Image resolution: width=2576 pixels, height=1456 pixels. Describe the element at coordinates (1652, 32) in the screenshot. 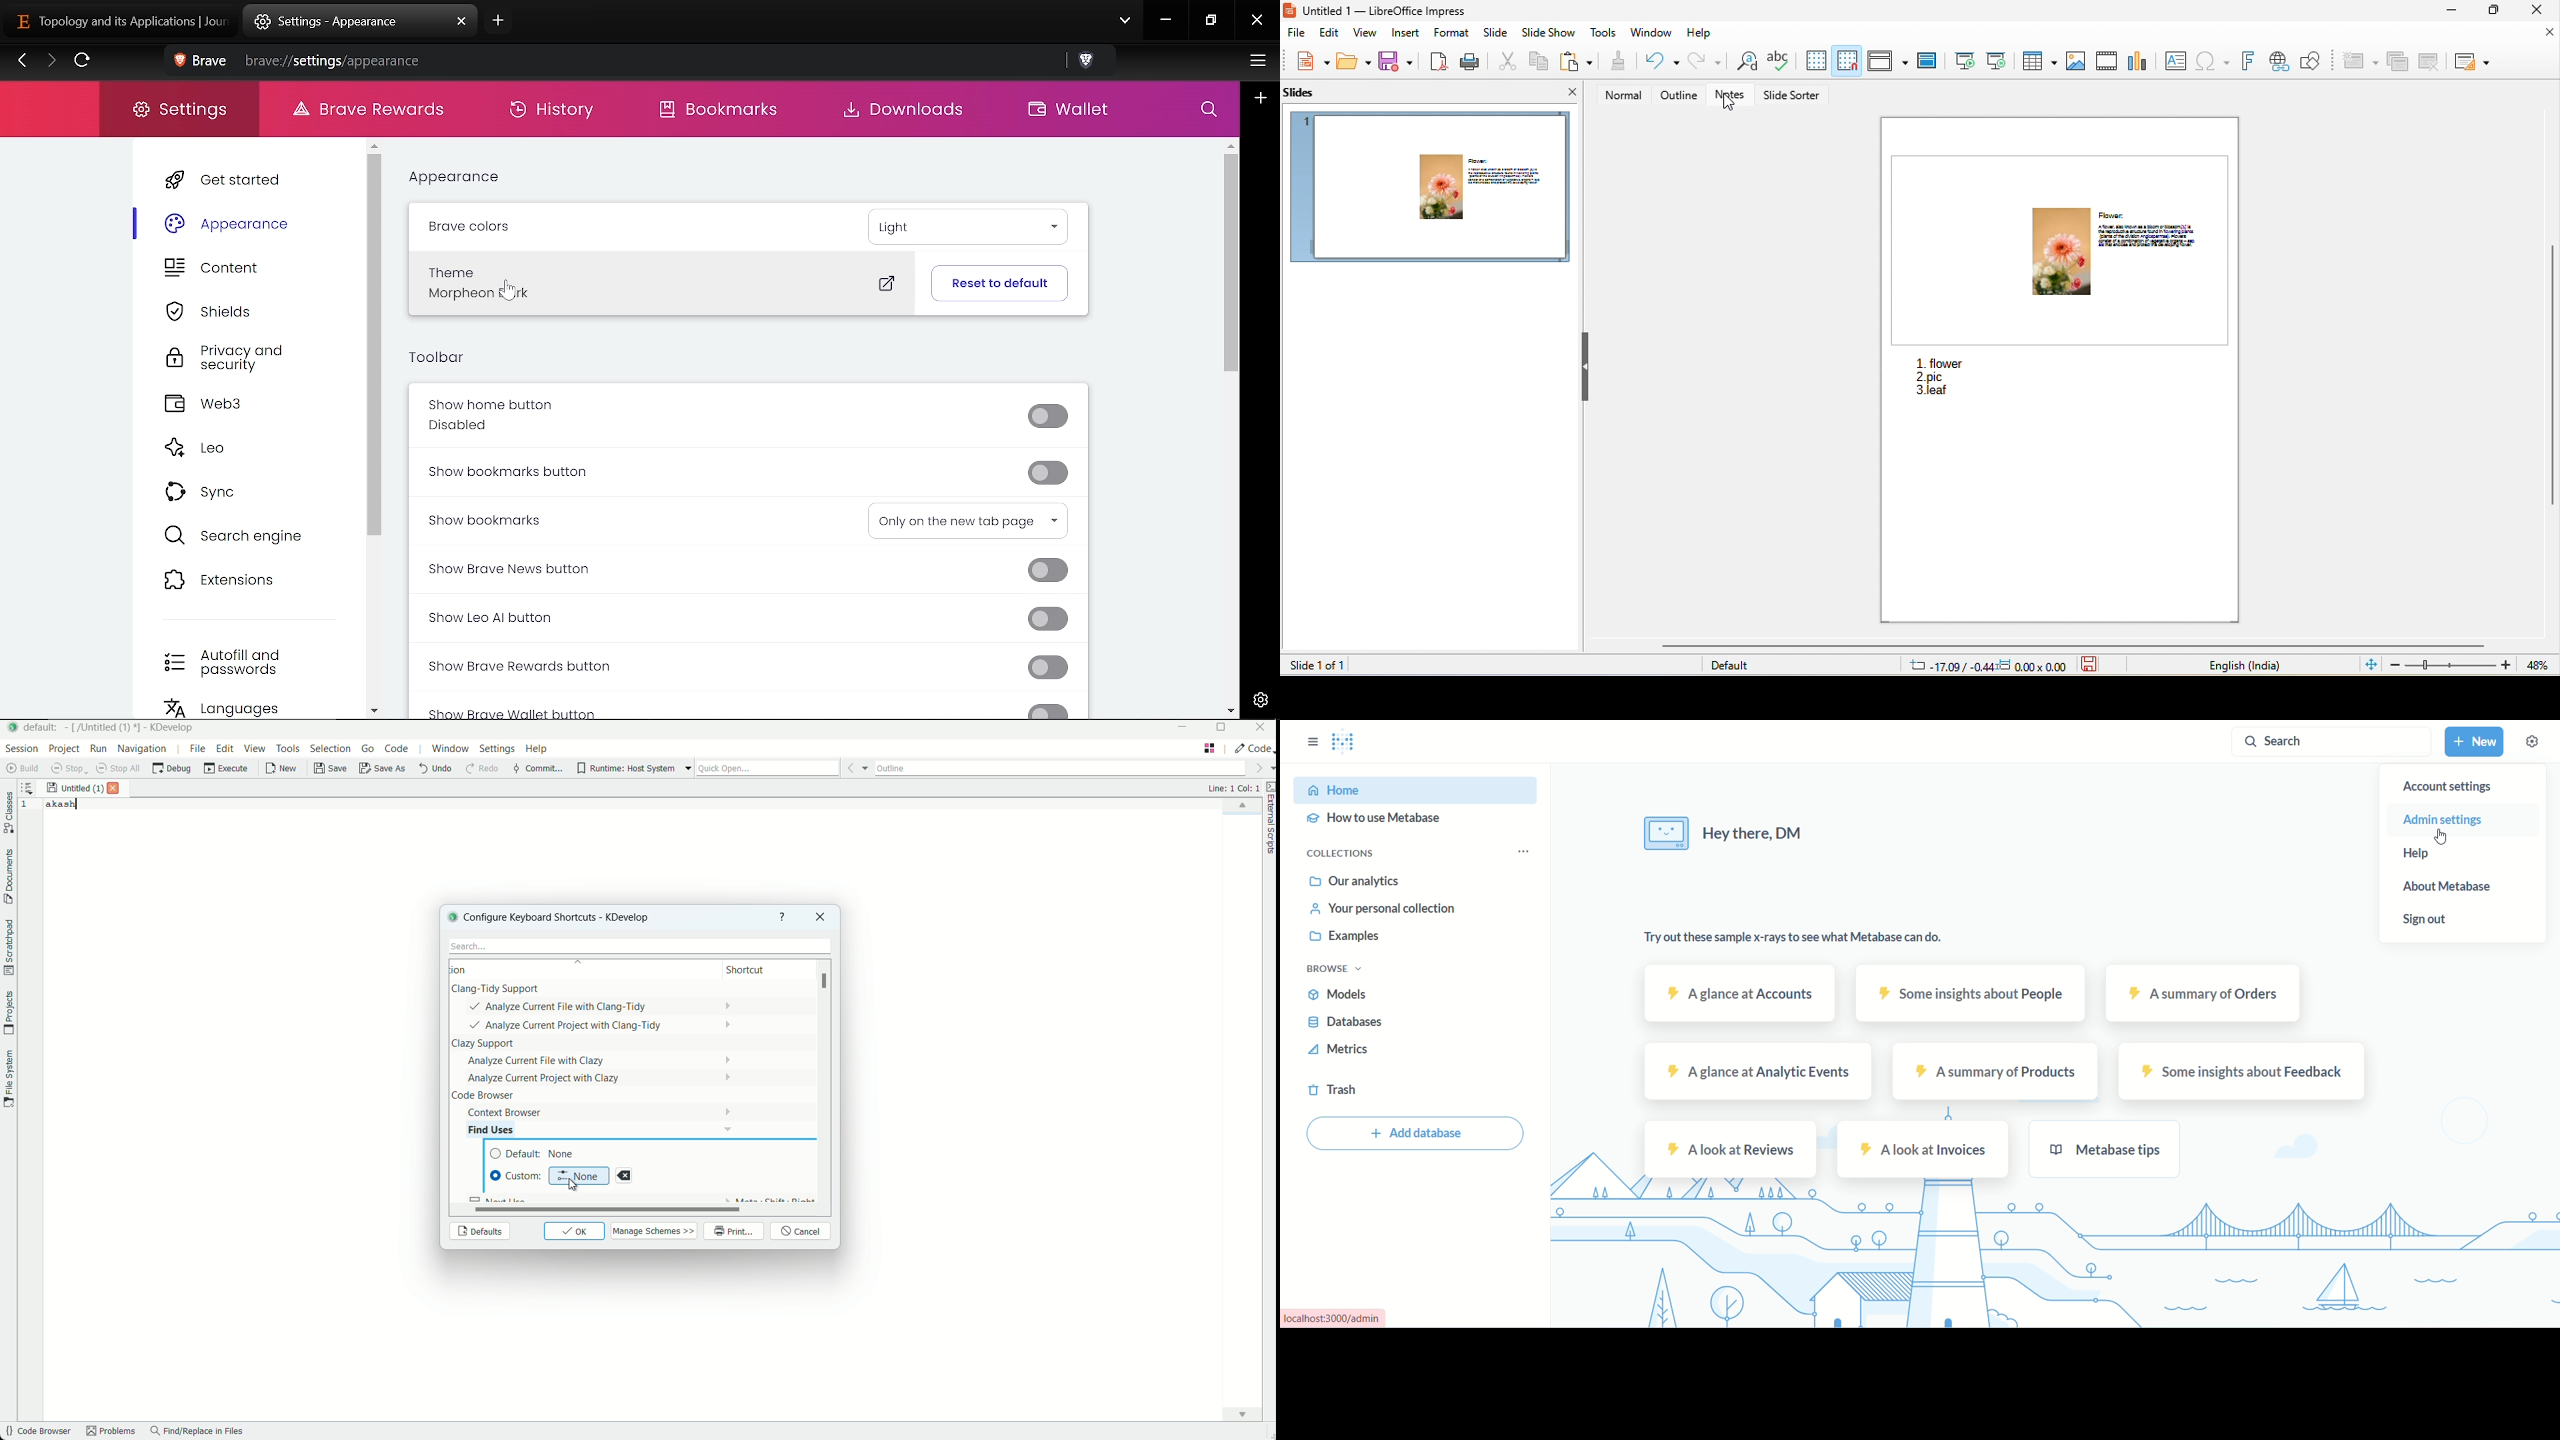

I see `window` at that location.